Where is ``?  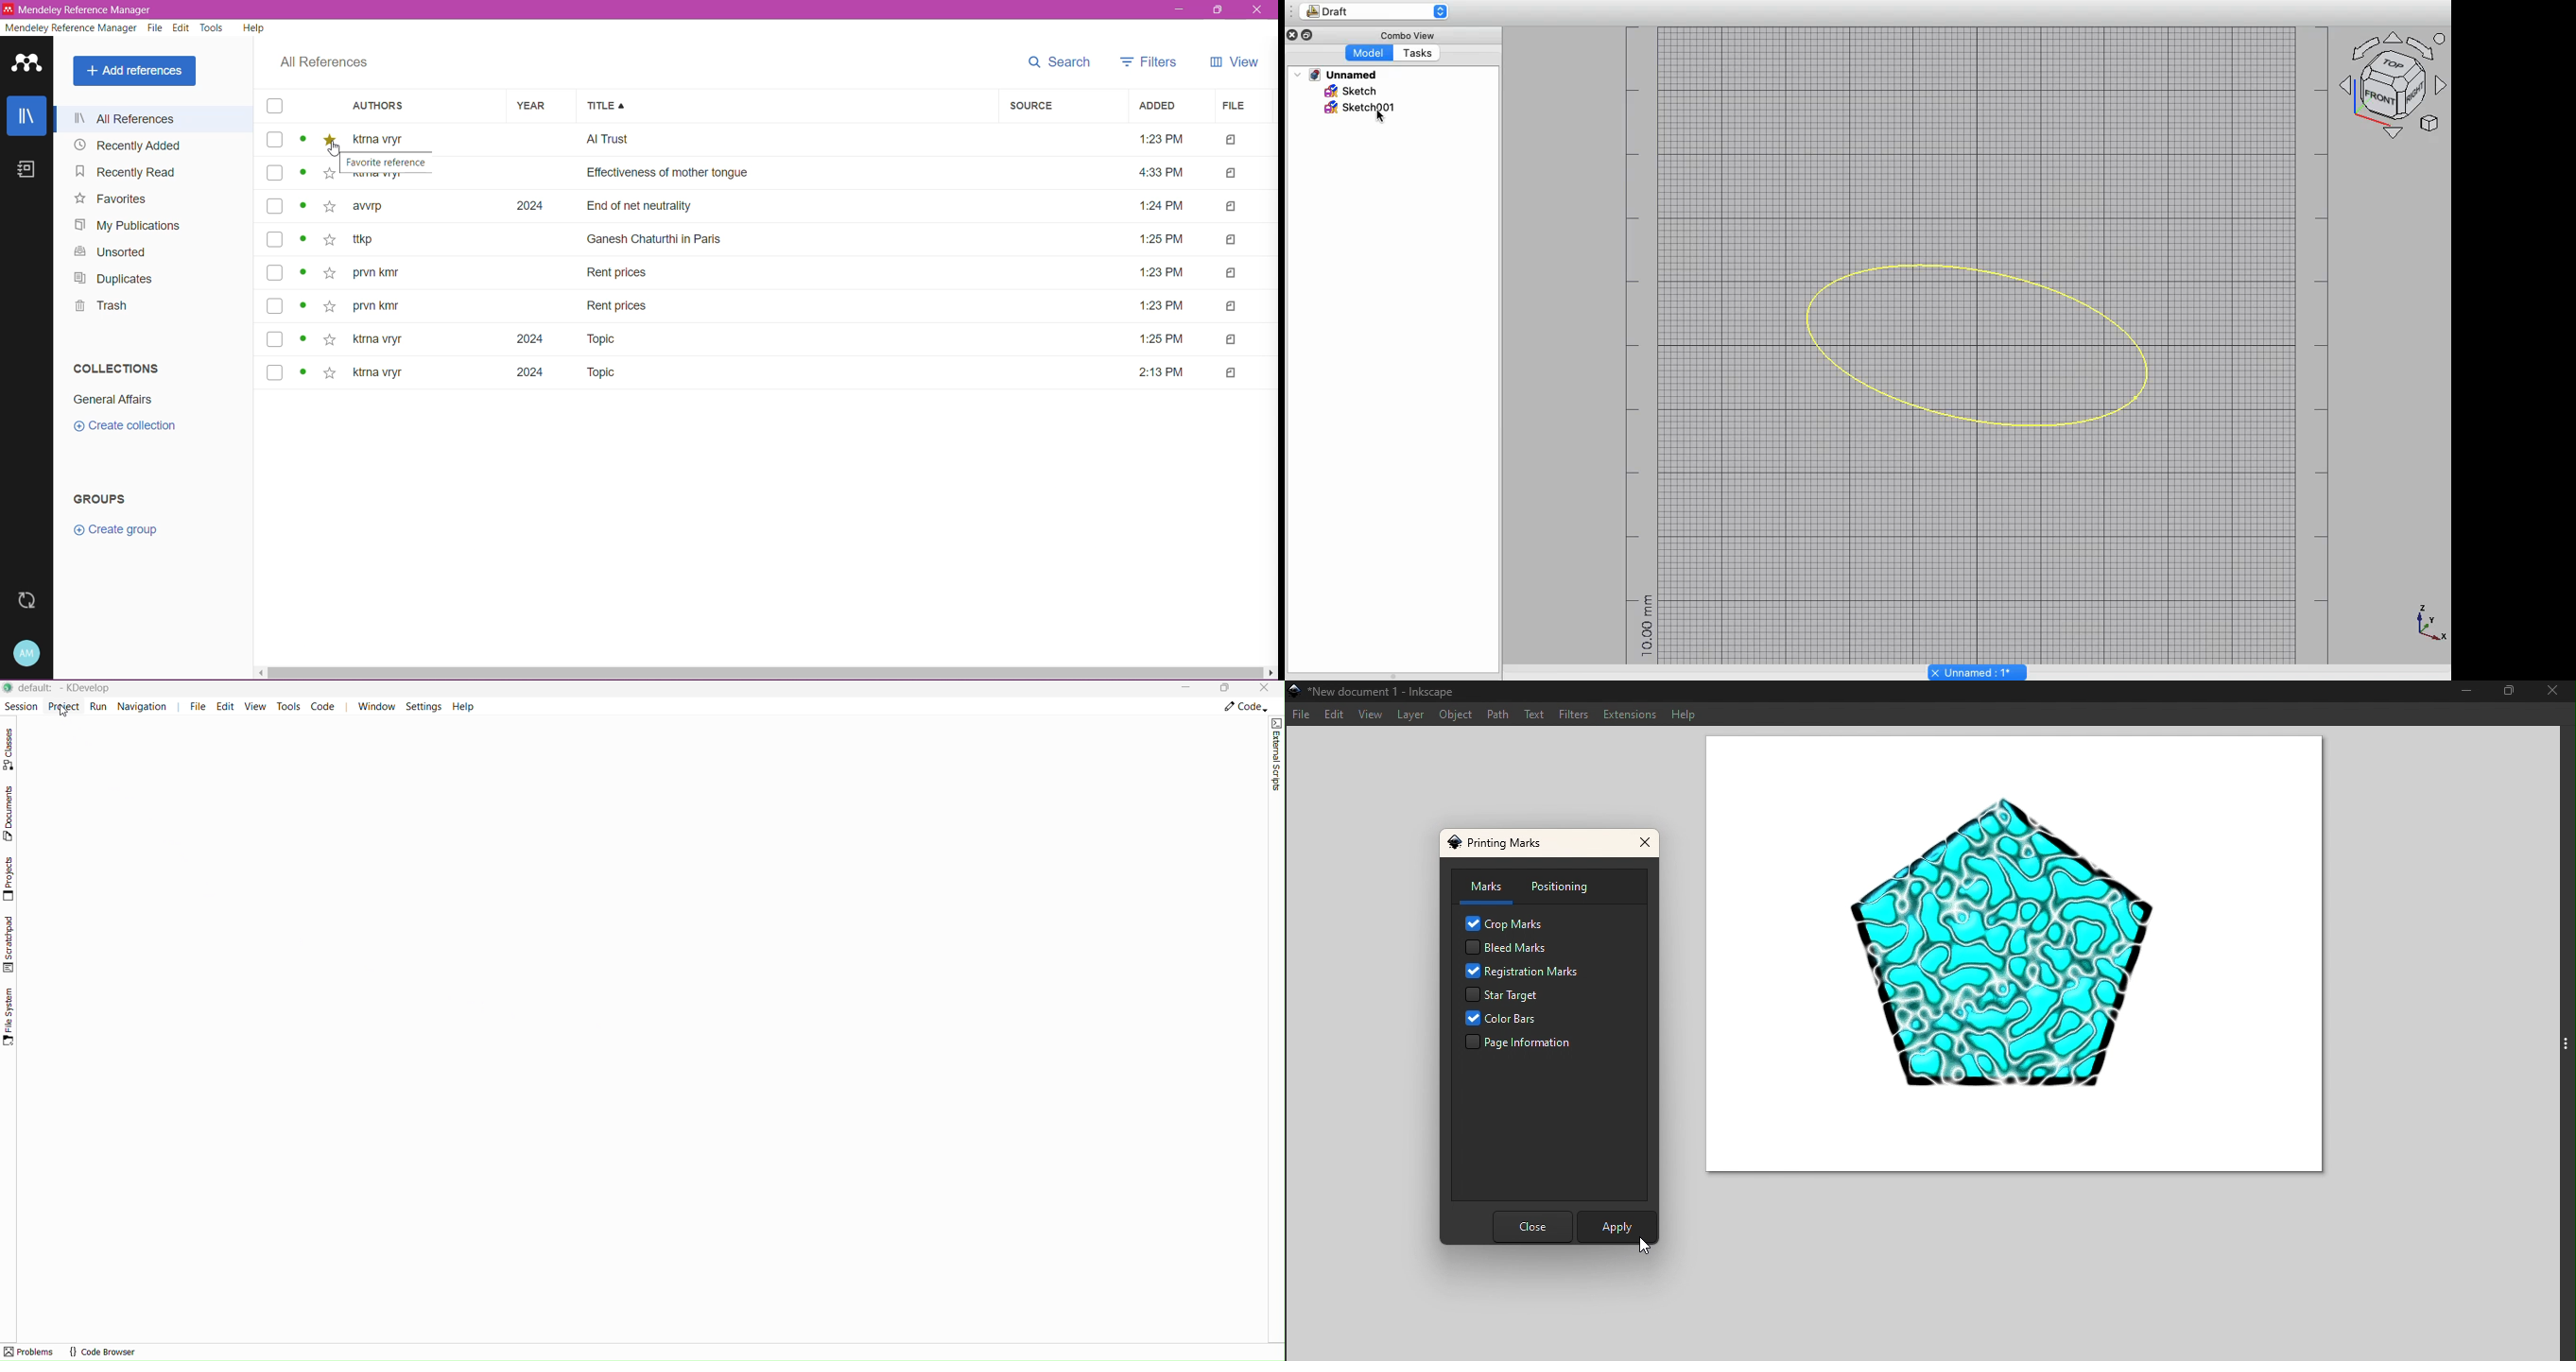  is located at coordinates (123, 172).